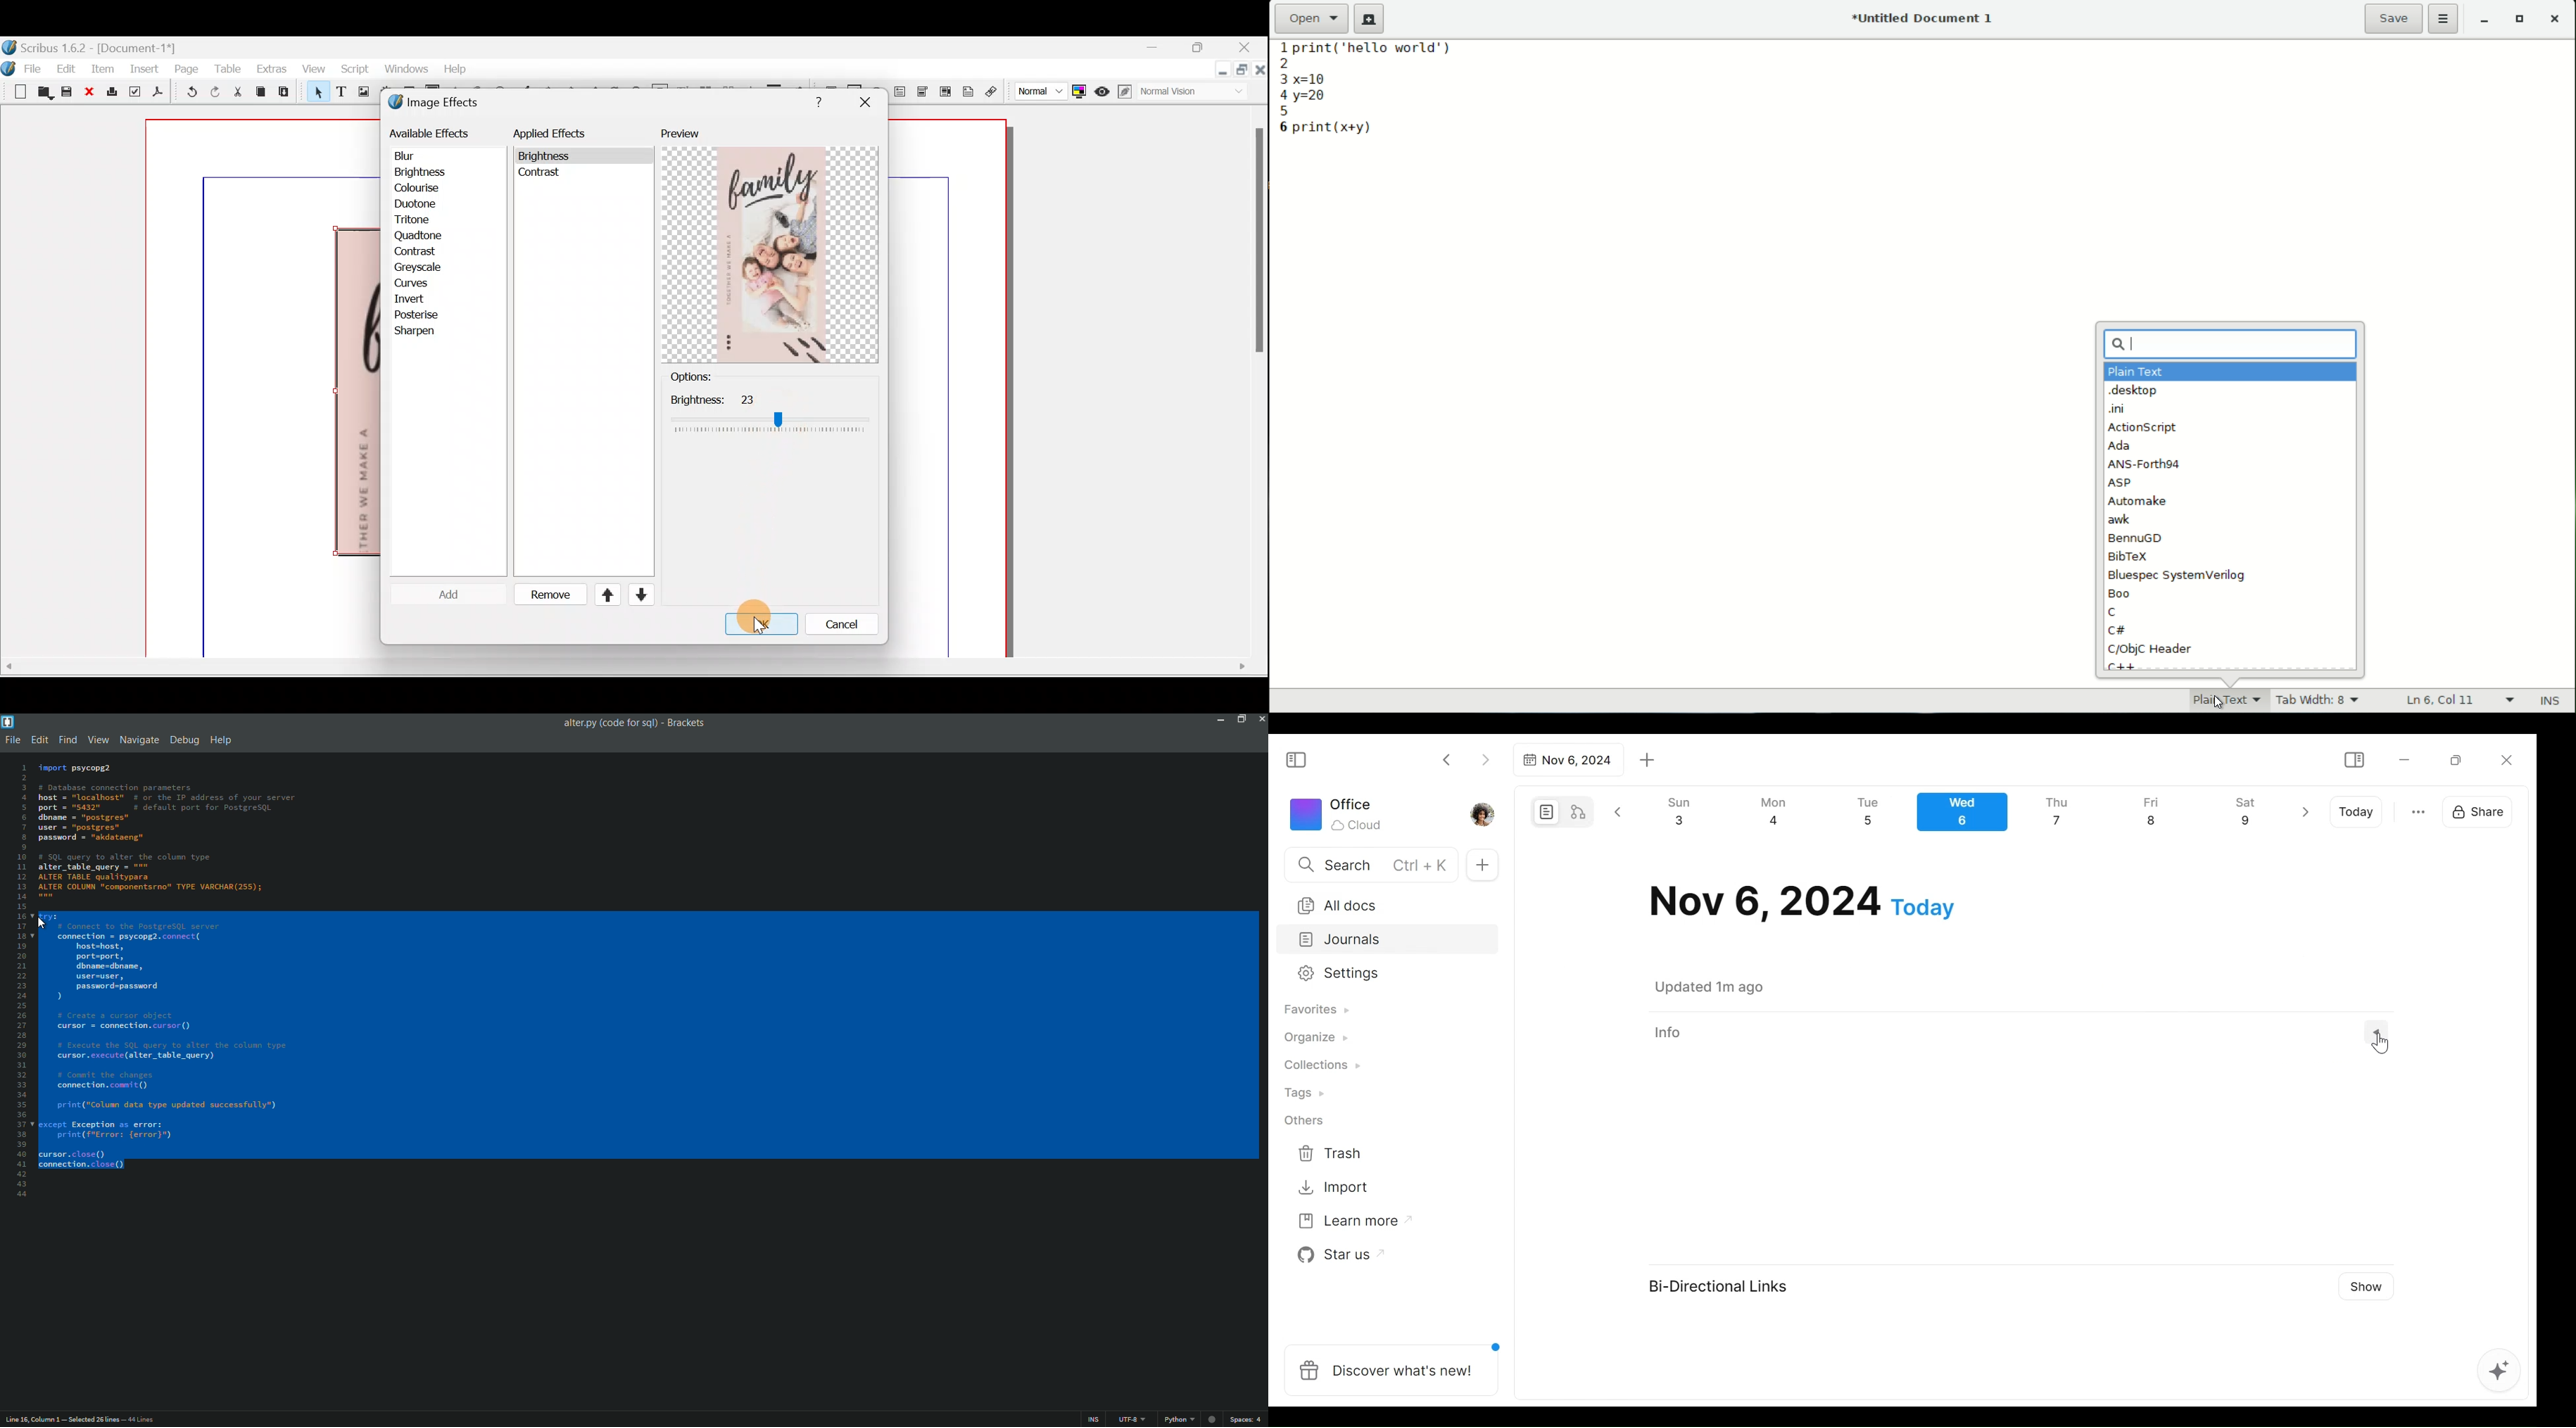  Describe the element at coordinates (271, 68) in the screenshot. I see `Extras` at that location.